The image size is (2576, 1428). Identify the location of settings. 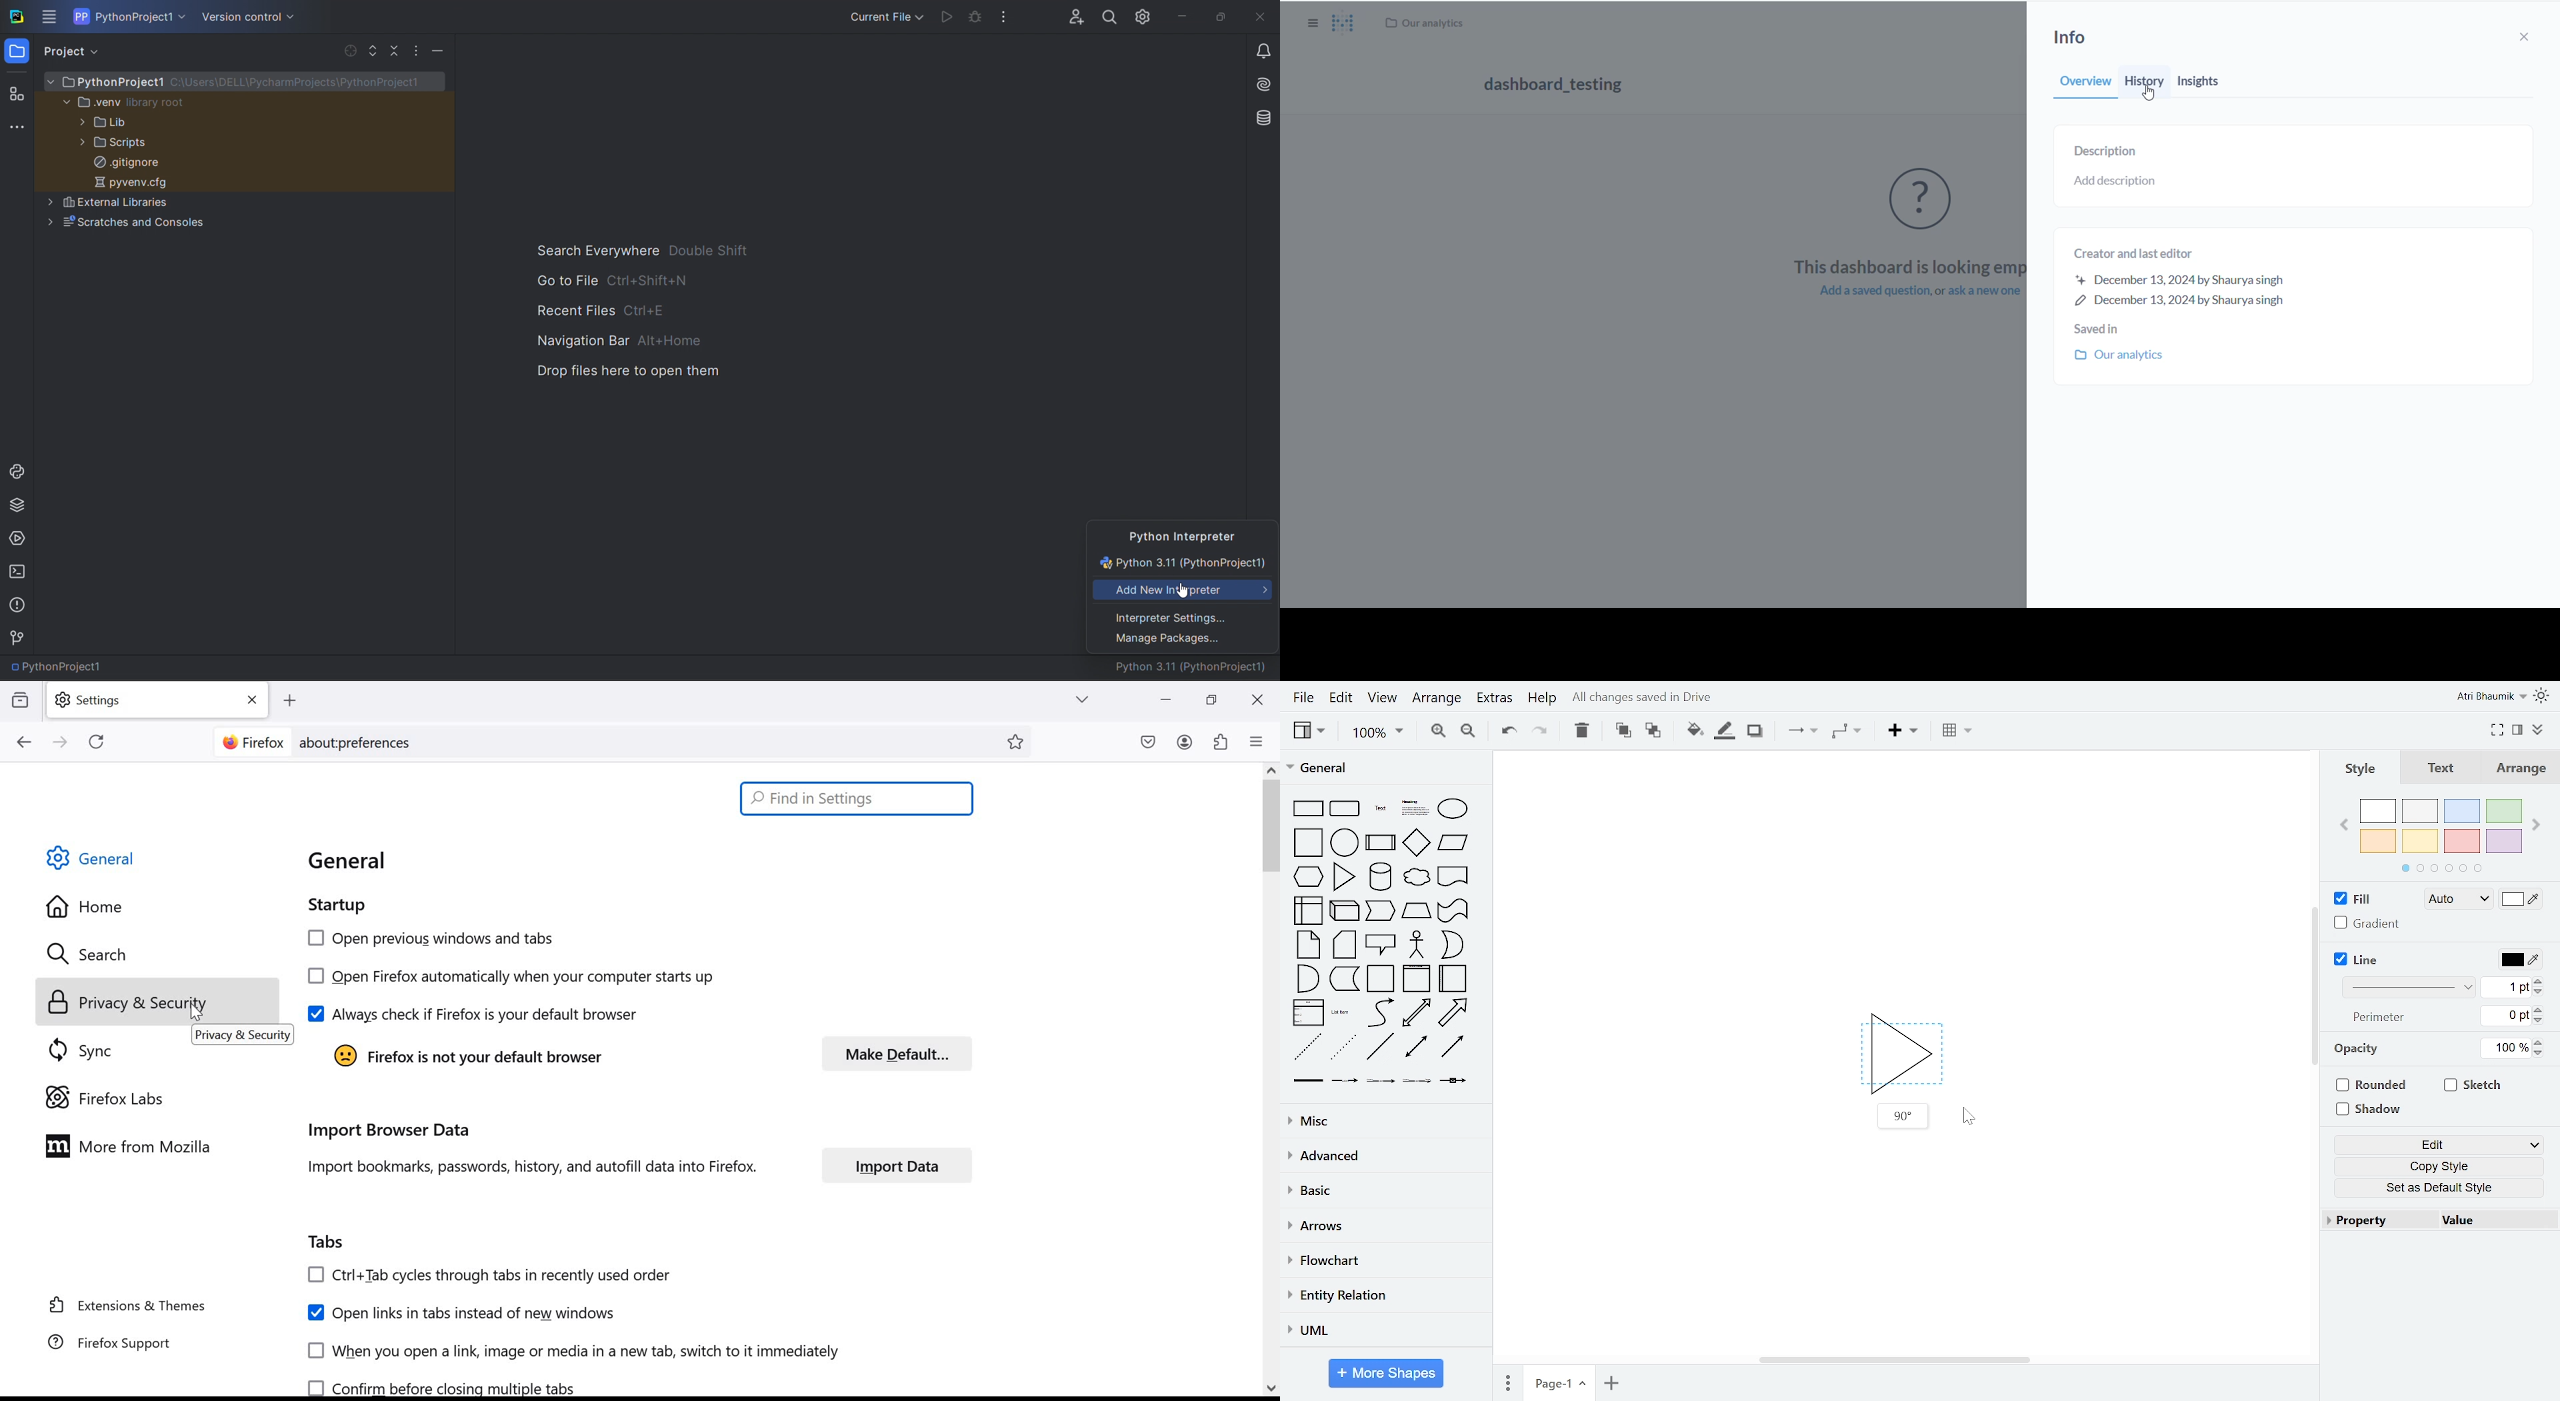
(161, 700).